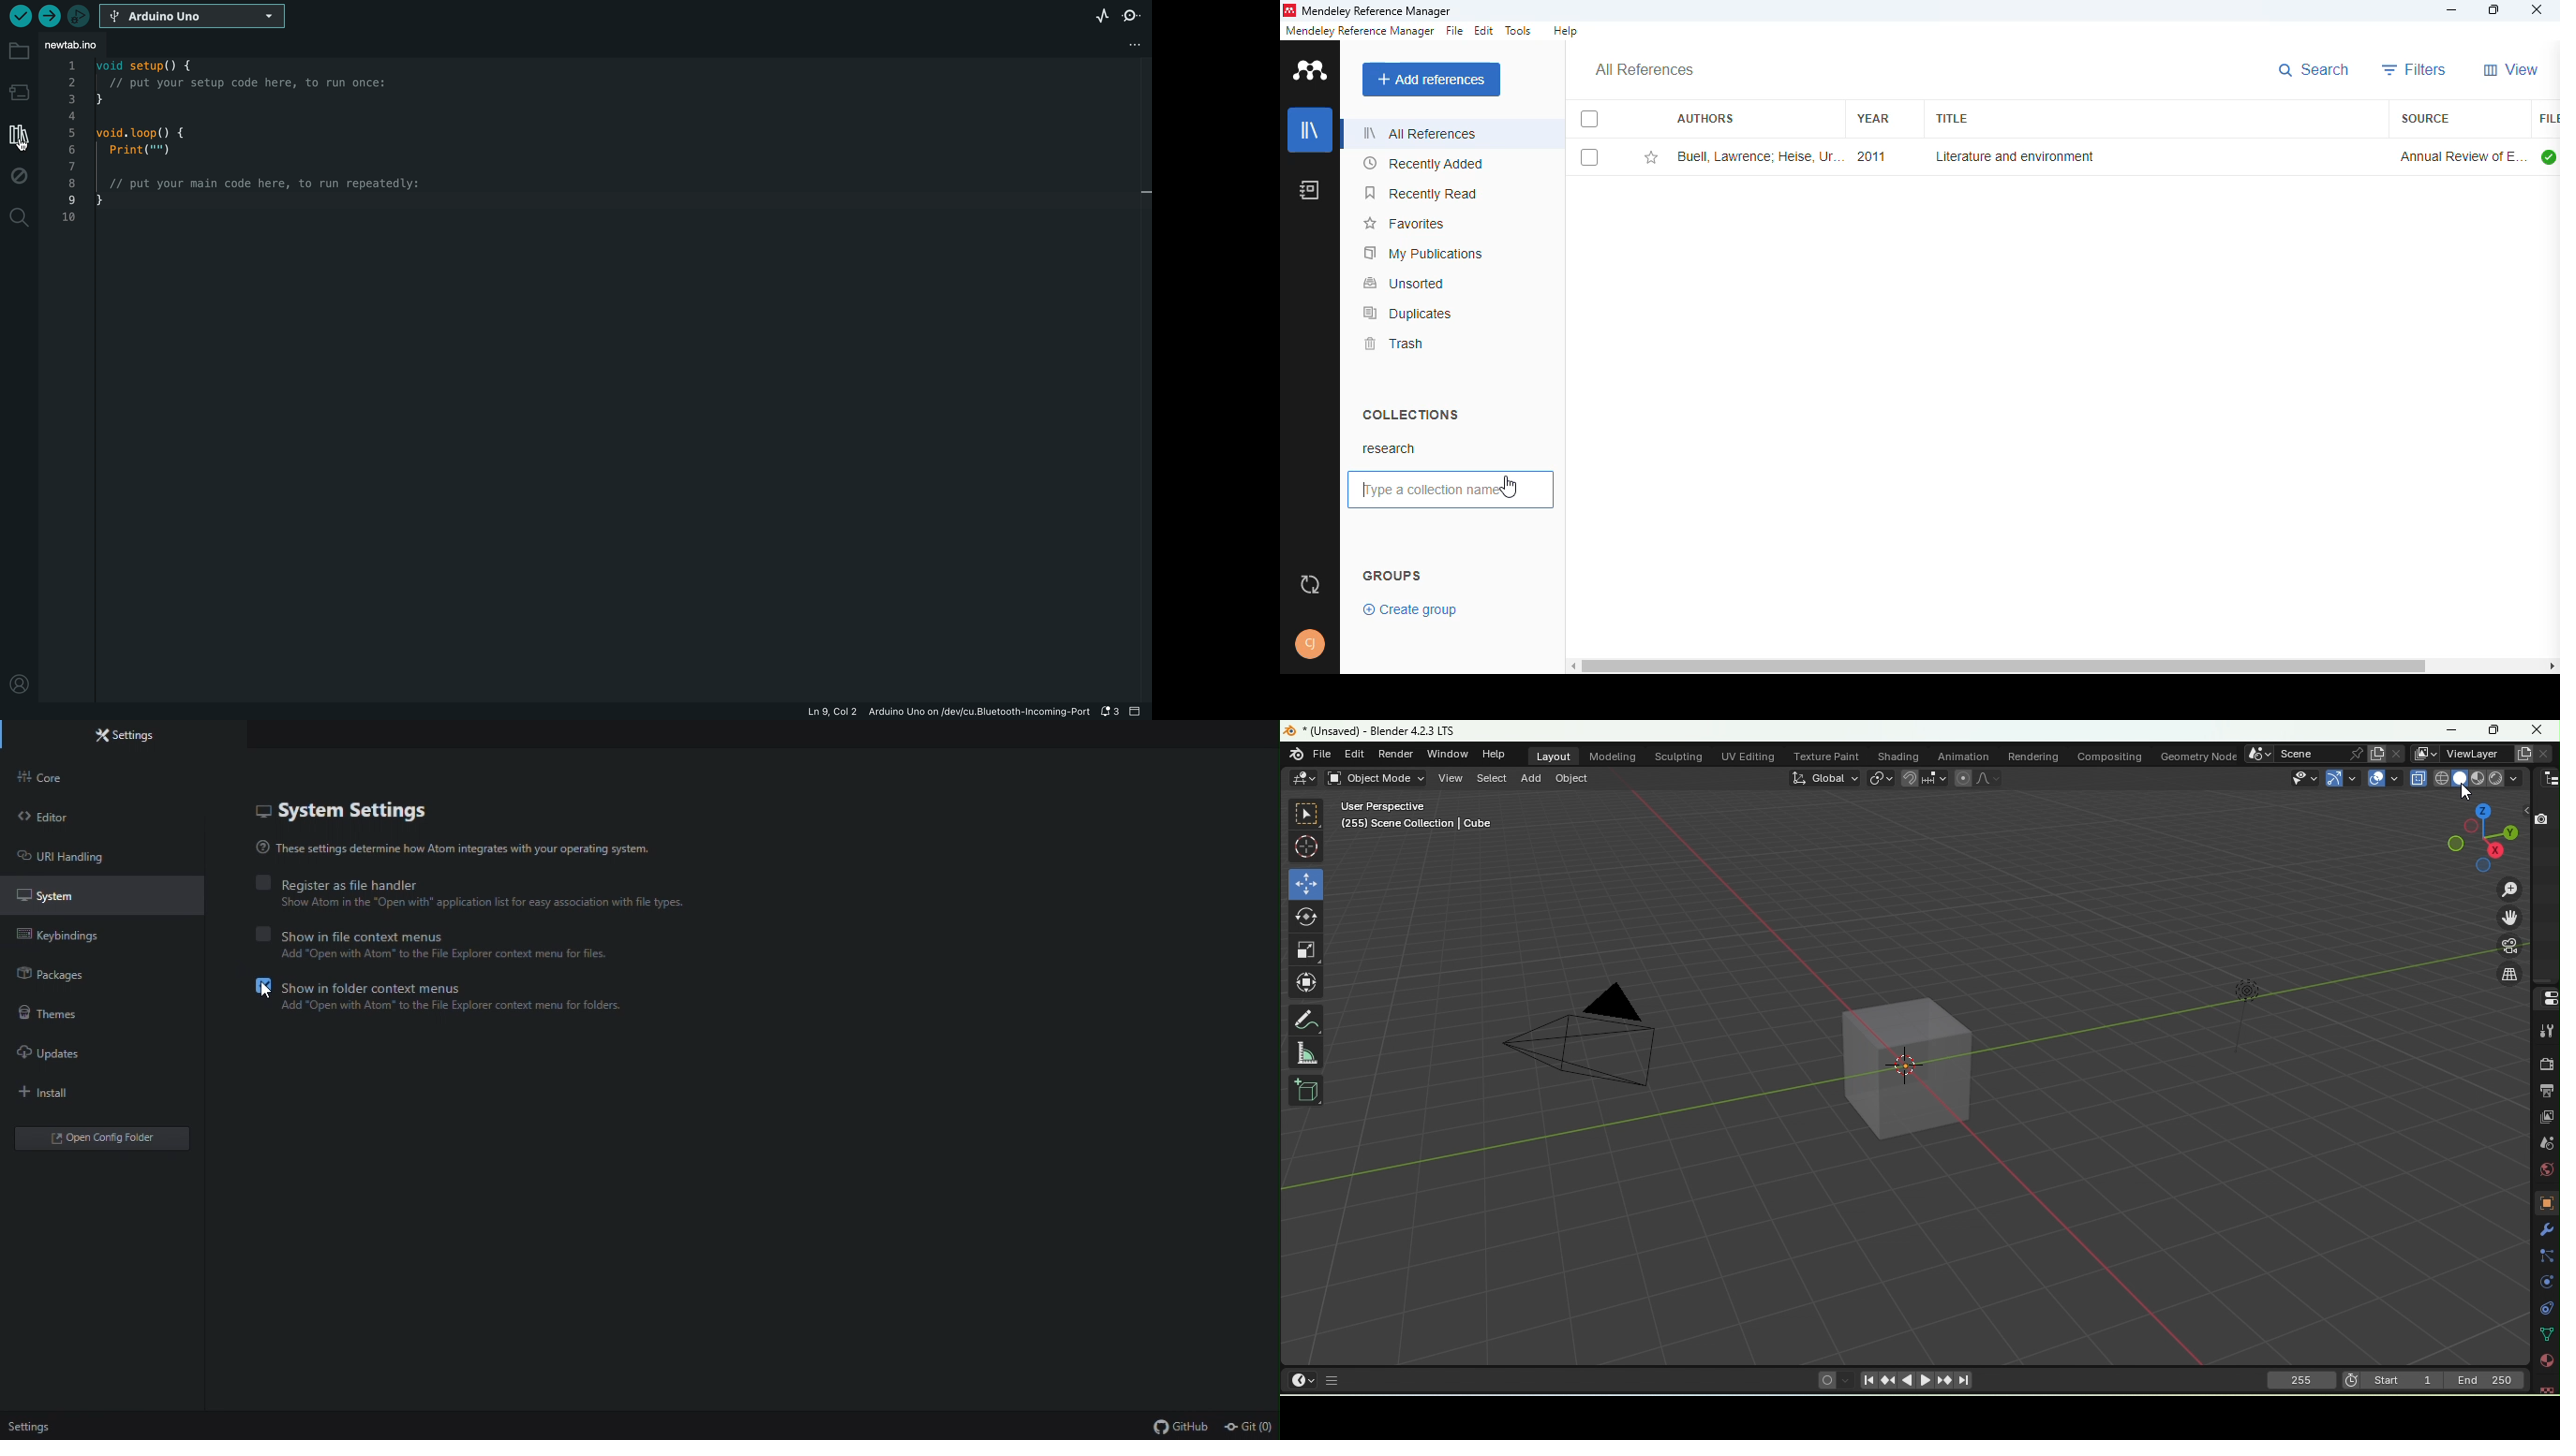 This screenshot has width=2576, height=1456. What do you see at coordinates (121, 737) in the screenshot?
I see `settings` at bounding box center [121, 737].